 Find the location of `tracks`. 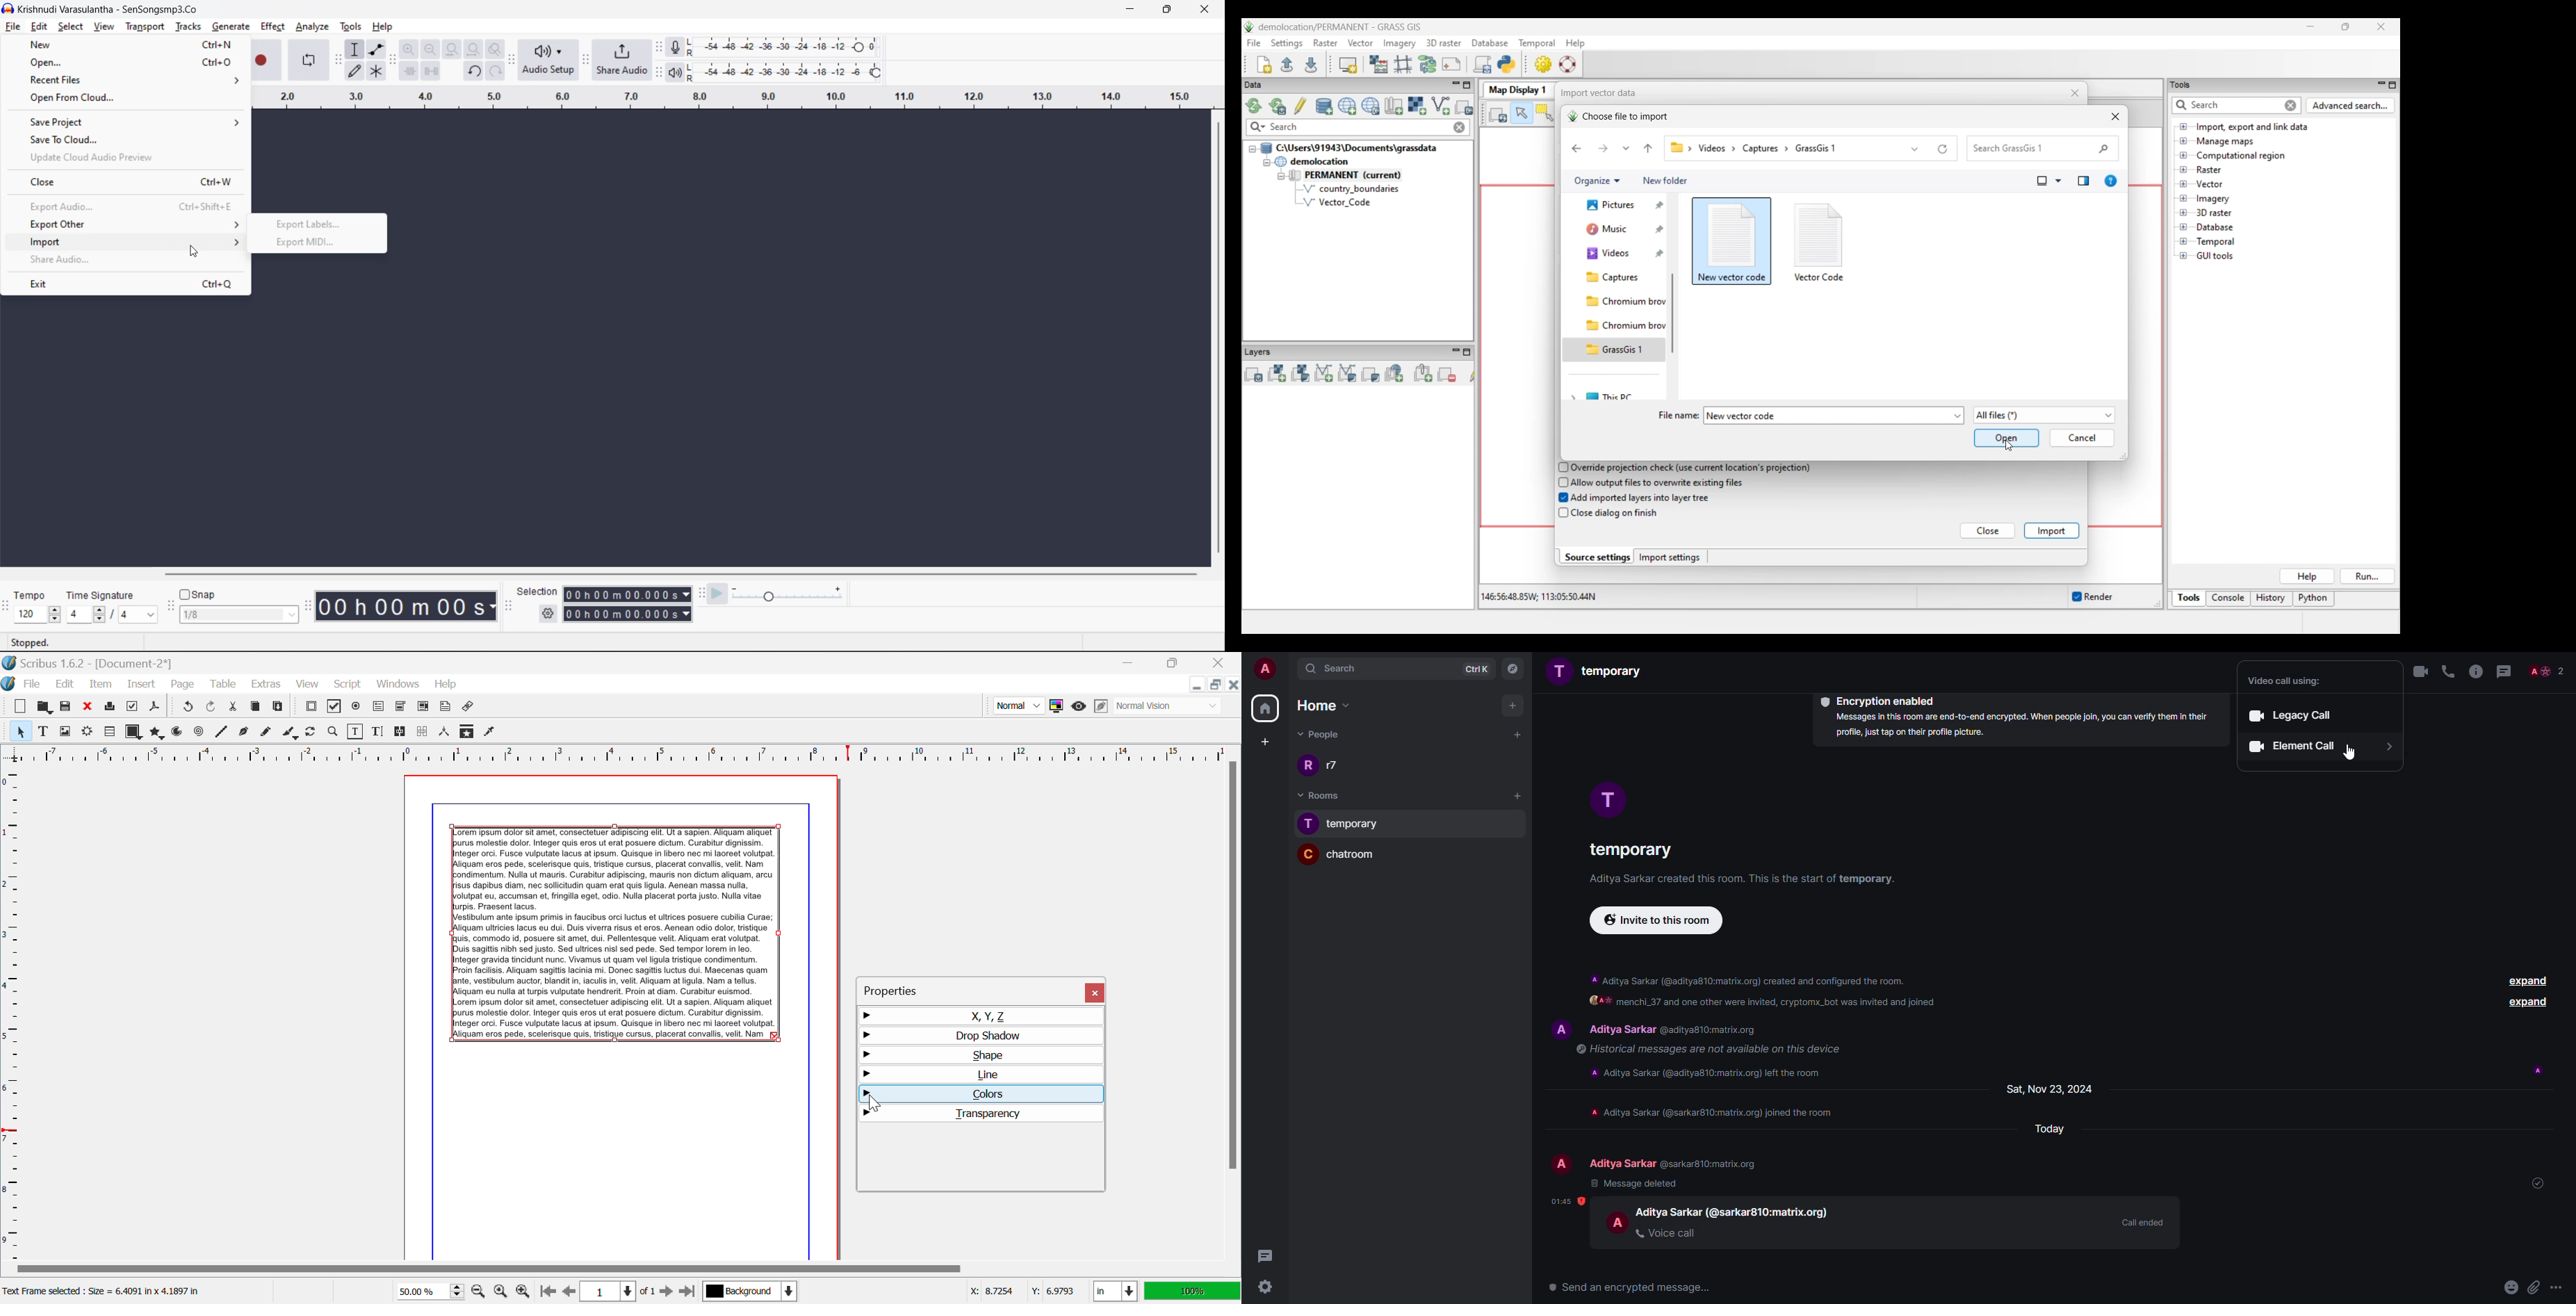

tracks is located at coordinates (188, 26).